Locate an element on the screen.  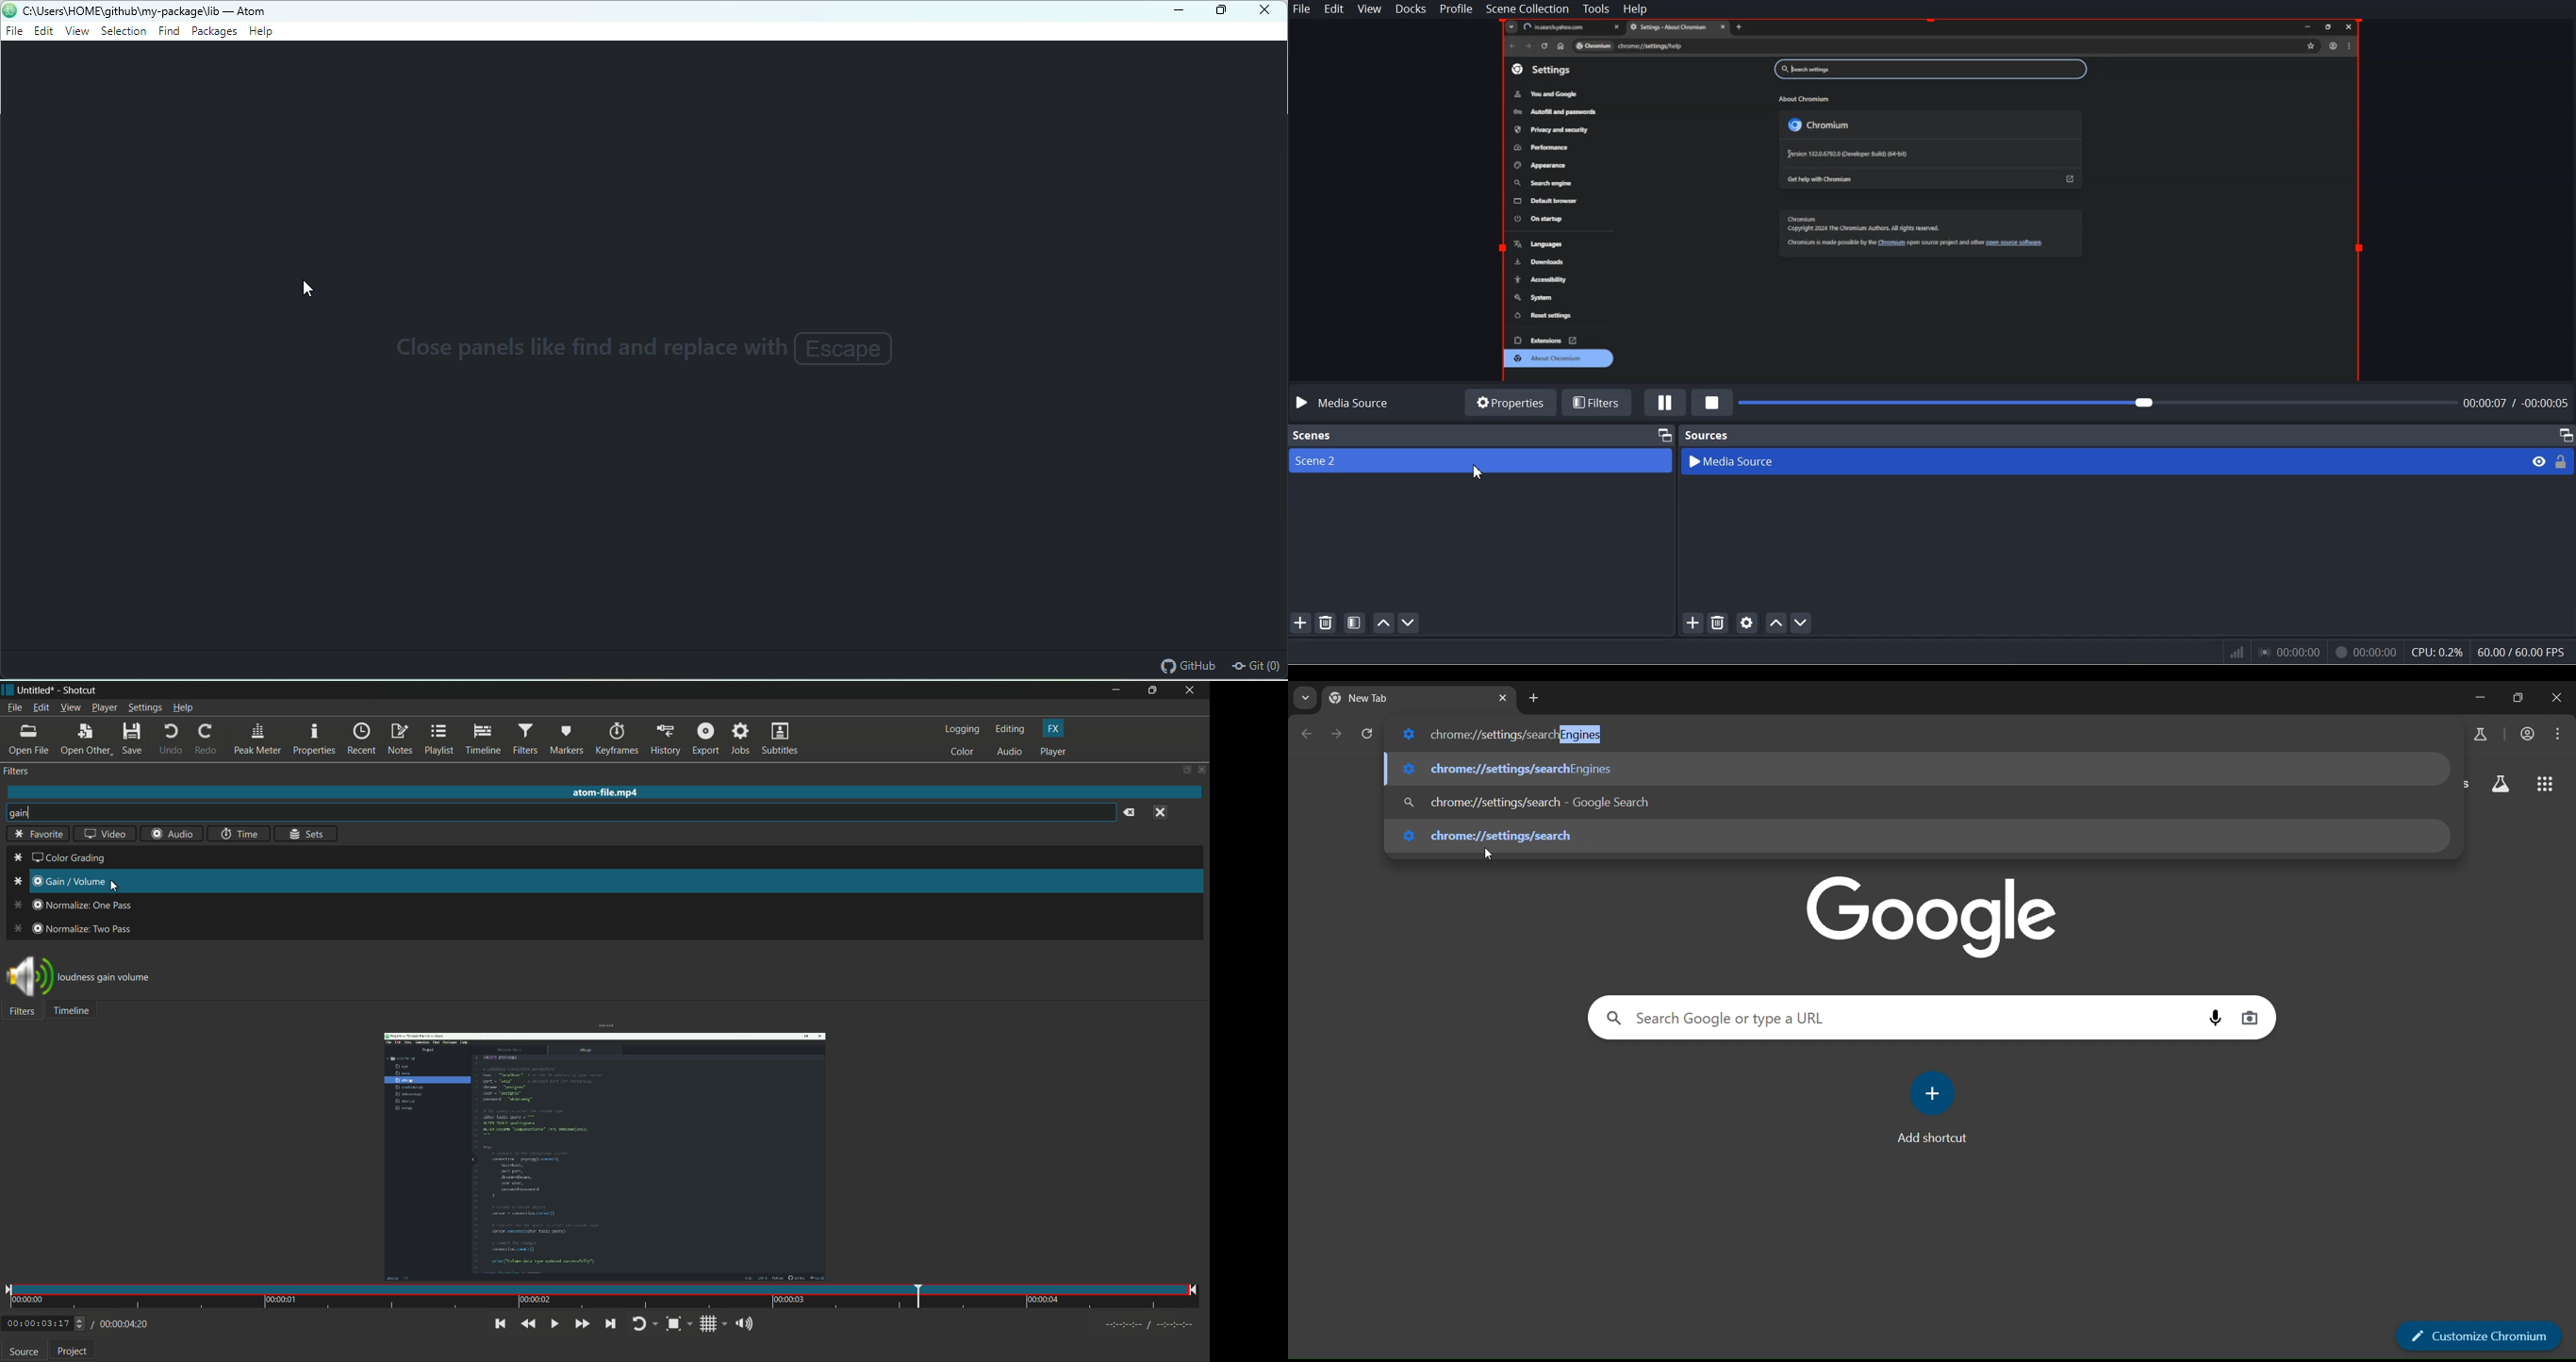
minimize is located at coordinates (1115, 690).